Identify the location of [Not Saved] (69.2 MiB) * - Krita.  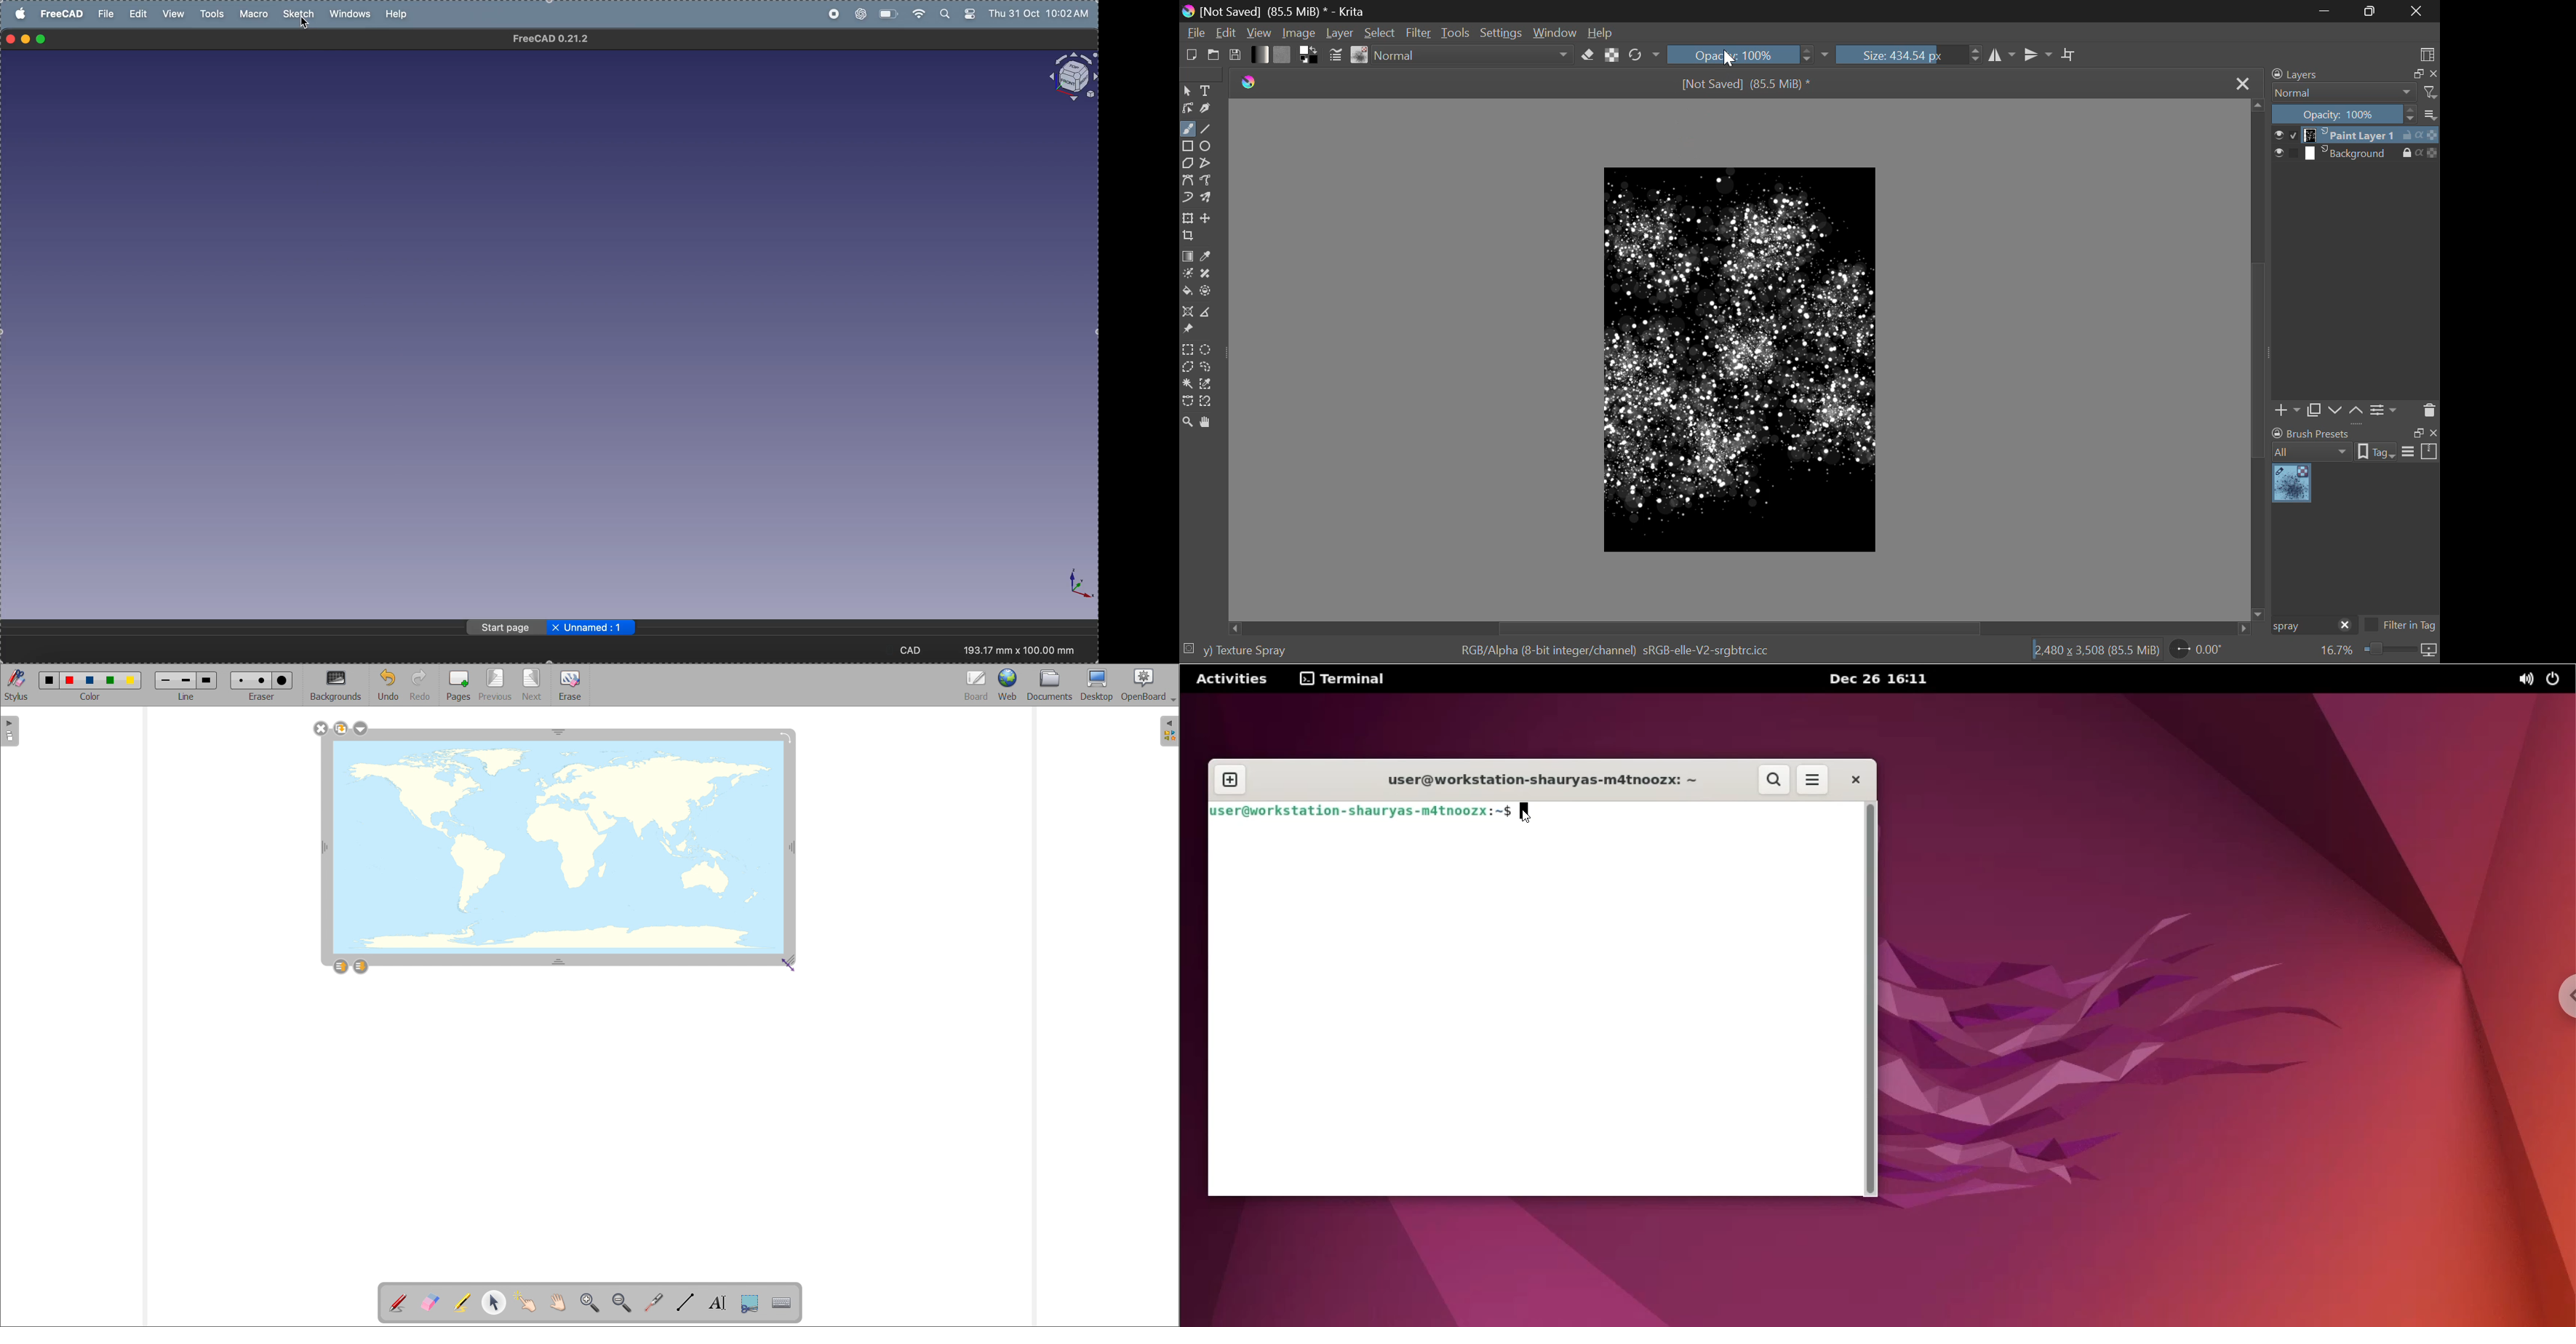
(1293, 11).